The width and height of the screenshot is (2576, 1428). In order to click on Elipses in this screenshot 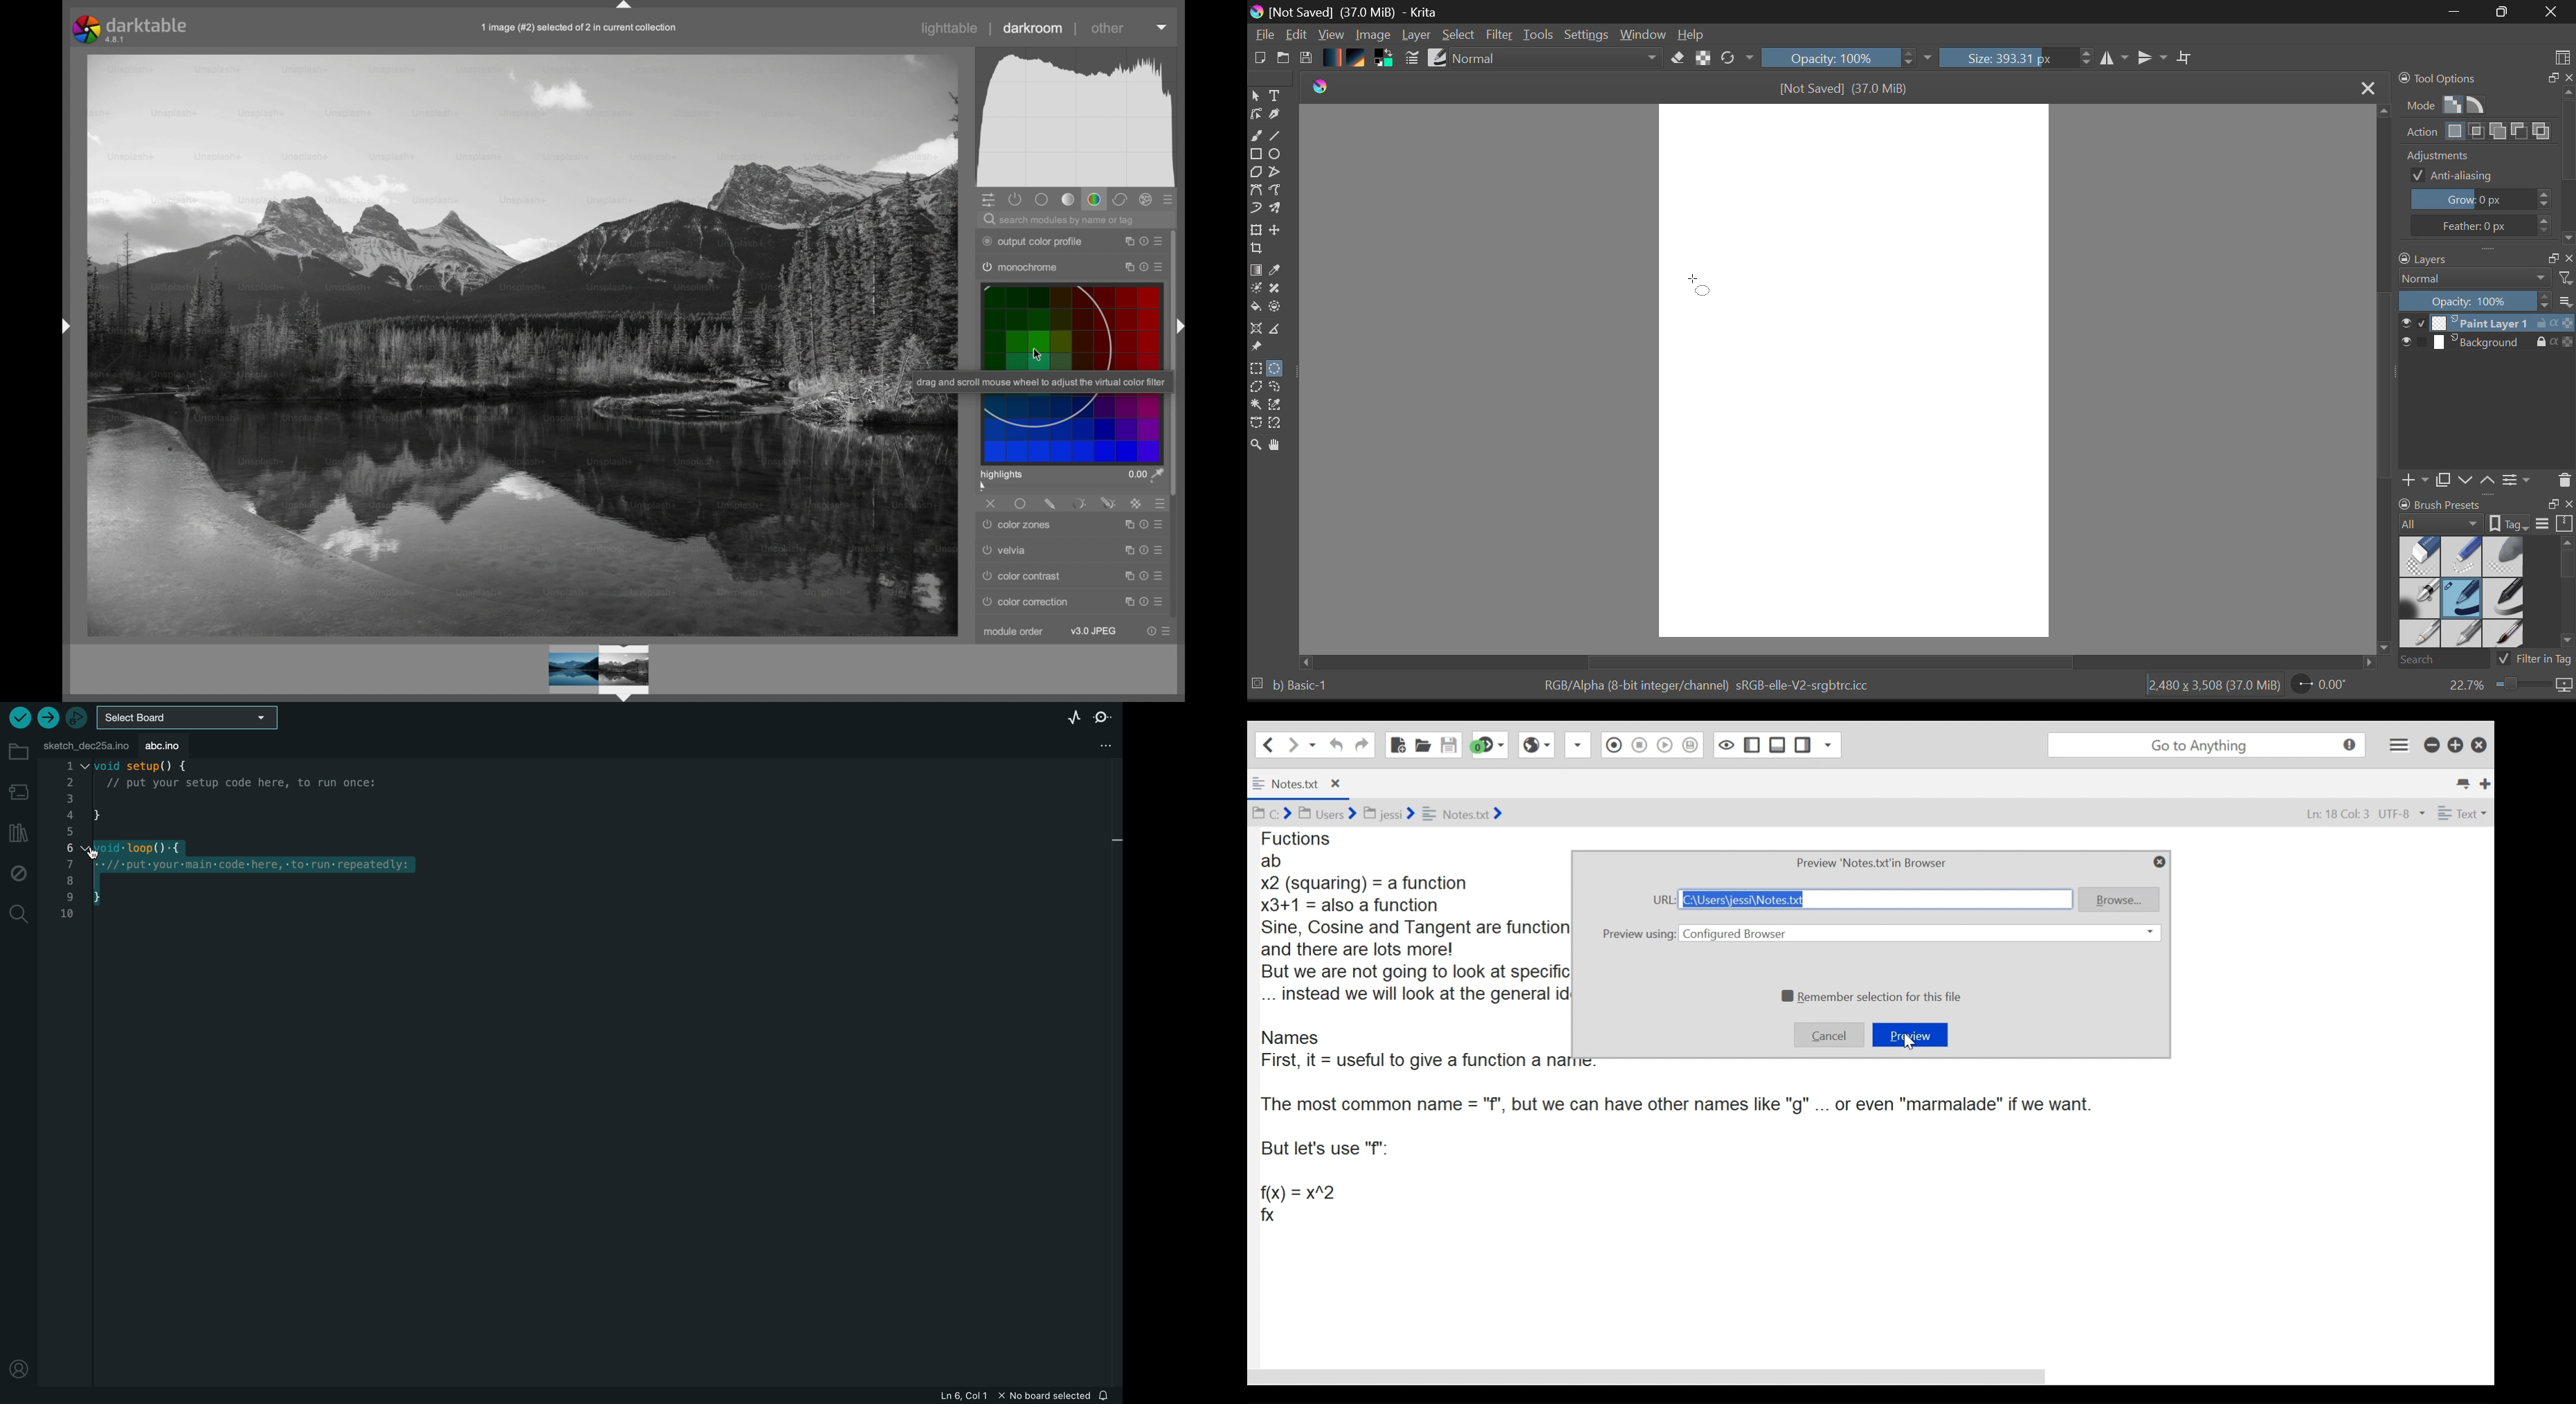, I will do `click(1277, 156)`.